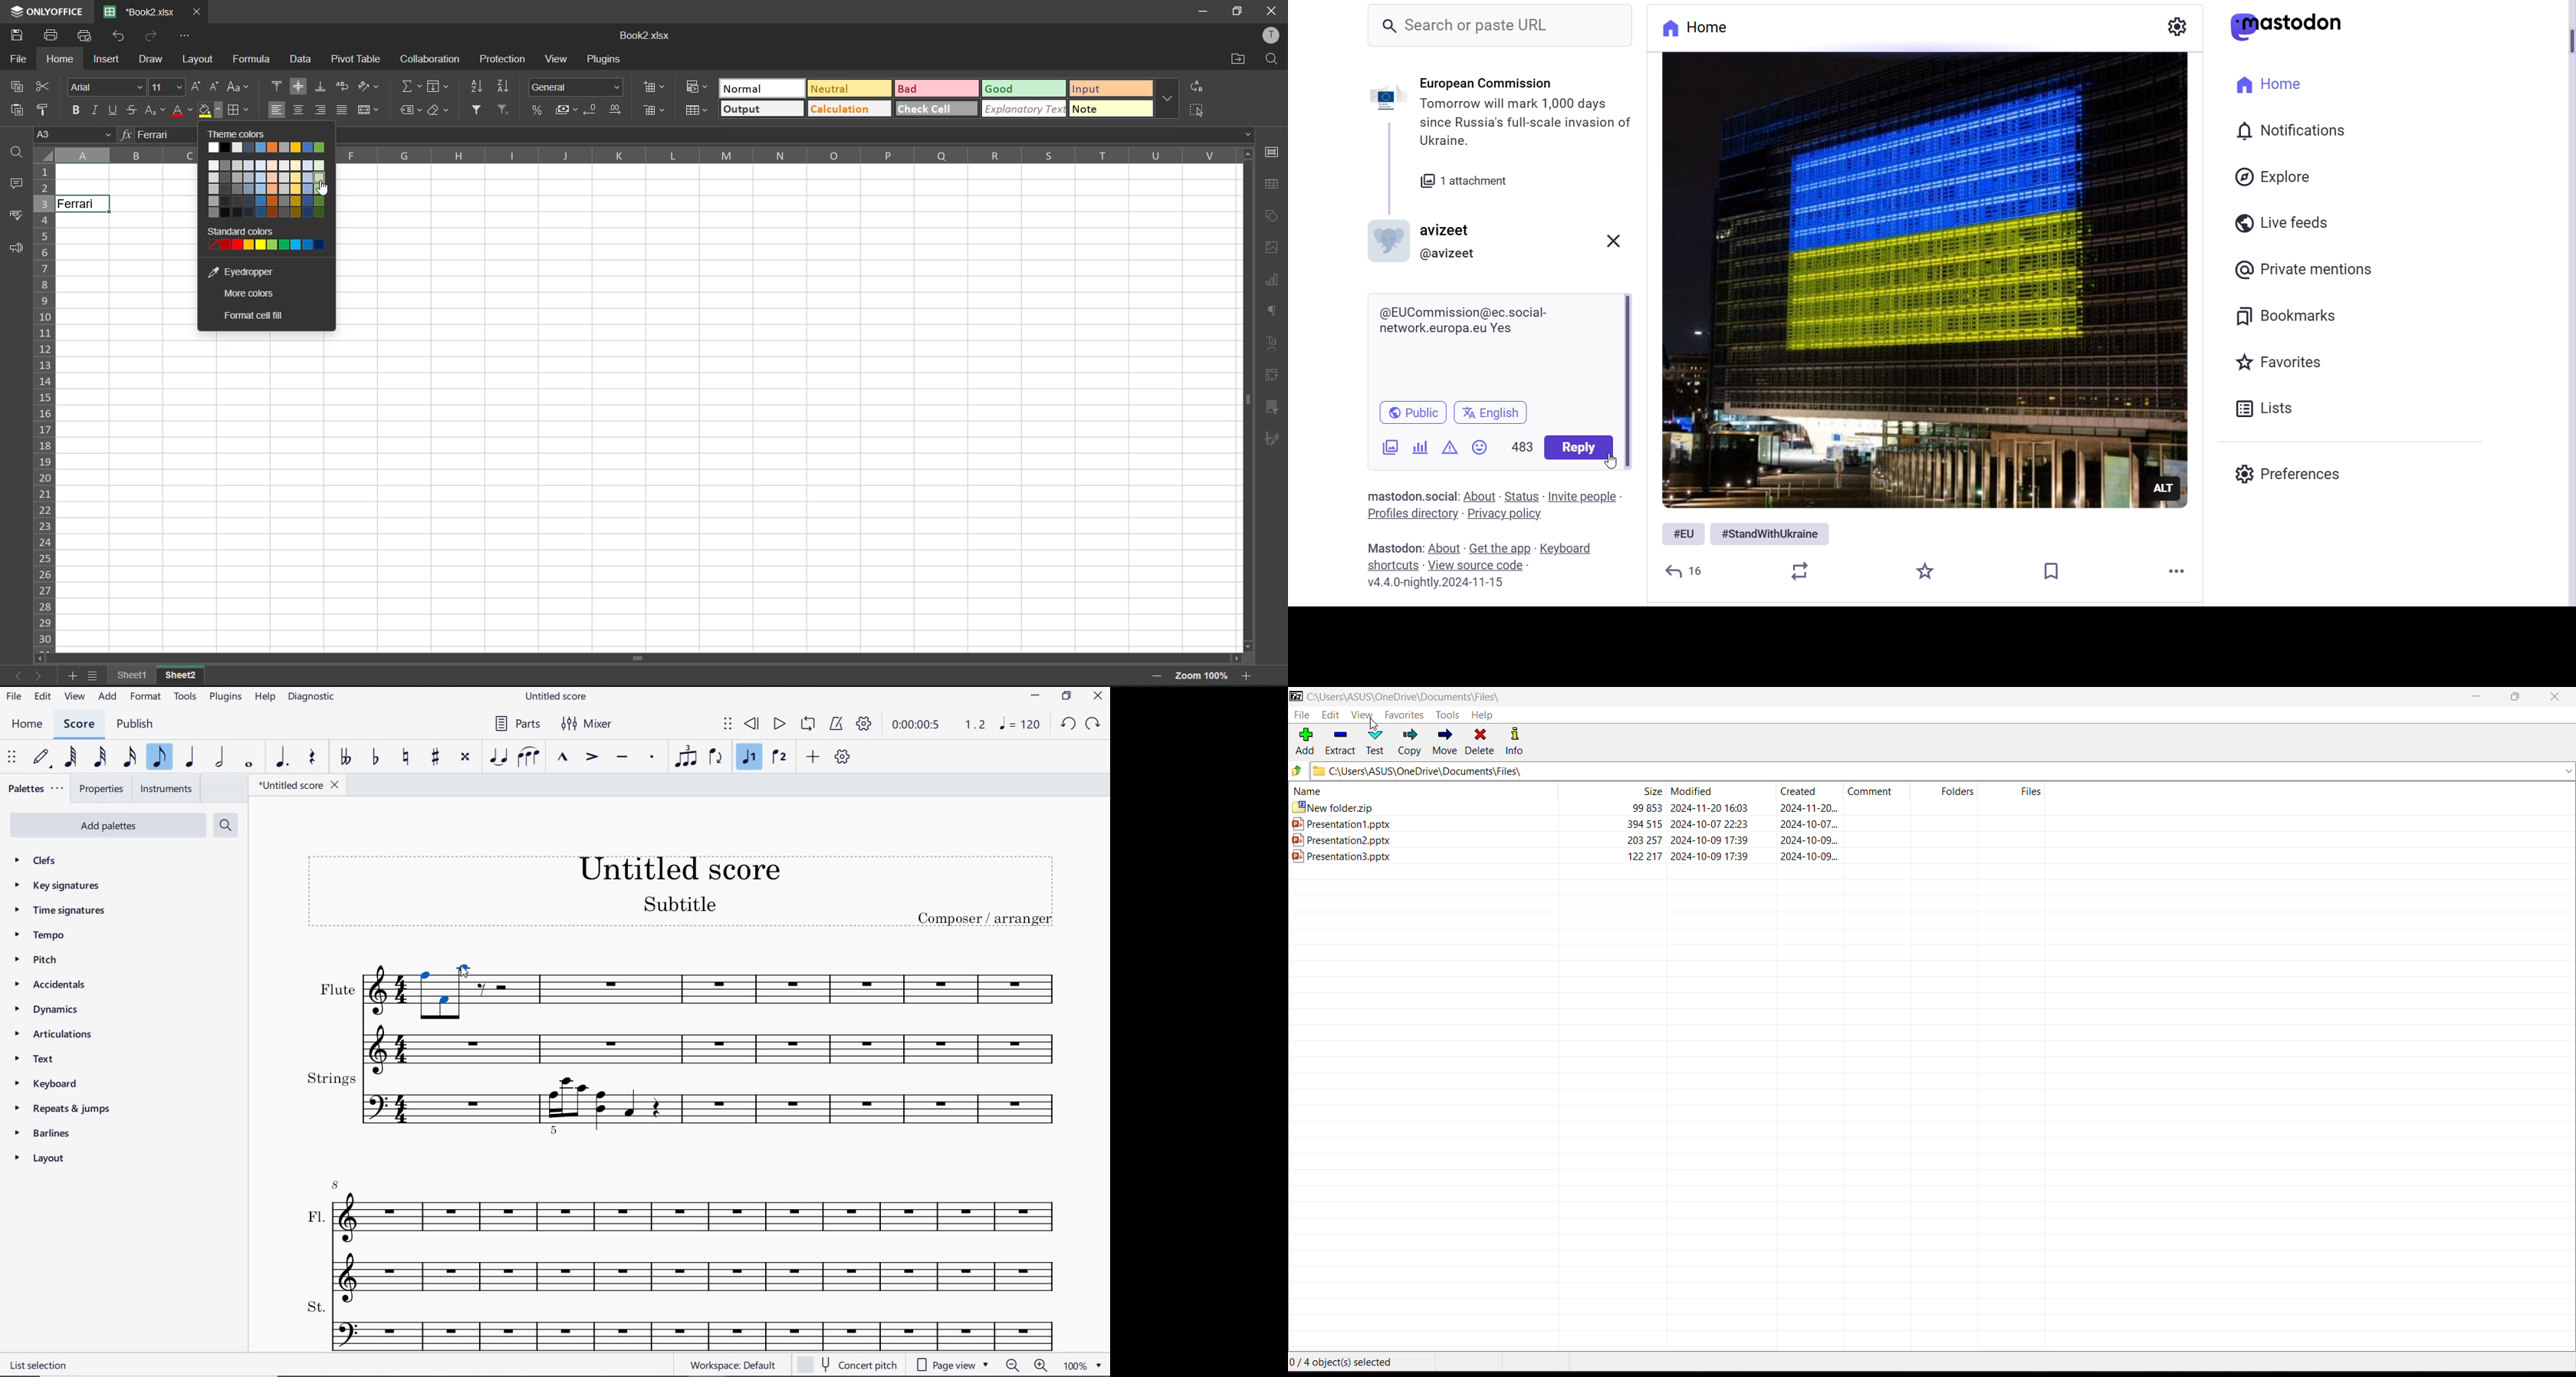 The height and width of the screenshot is (1400, 2576). What do you see at coordinates (41, 1365) in the screenshot?
I see `LIST SELECTION` at bounding box center [41, 1365].